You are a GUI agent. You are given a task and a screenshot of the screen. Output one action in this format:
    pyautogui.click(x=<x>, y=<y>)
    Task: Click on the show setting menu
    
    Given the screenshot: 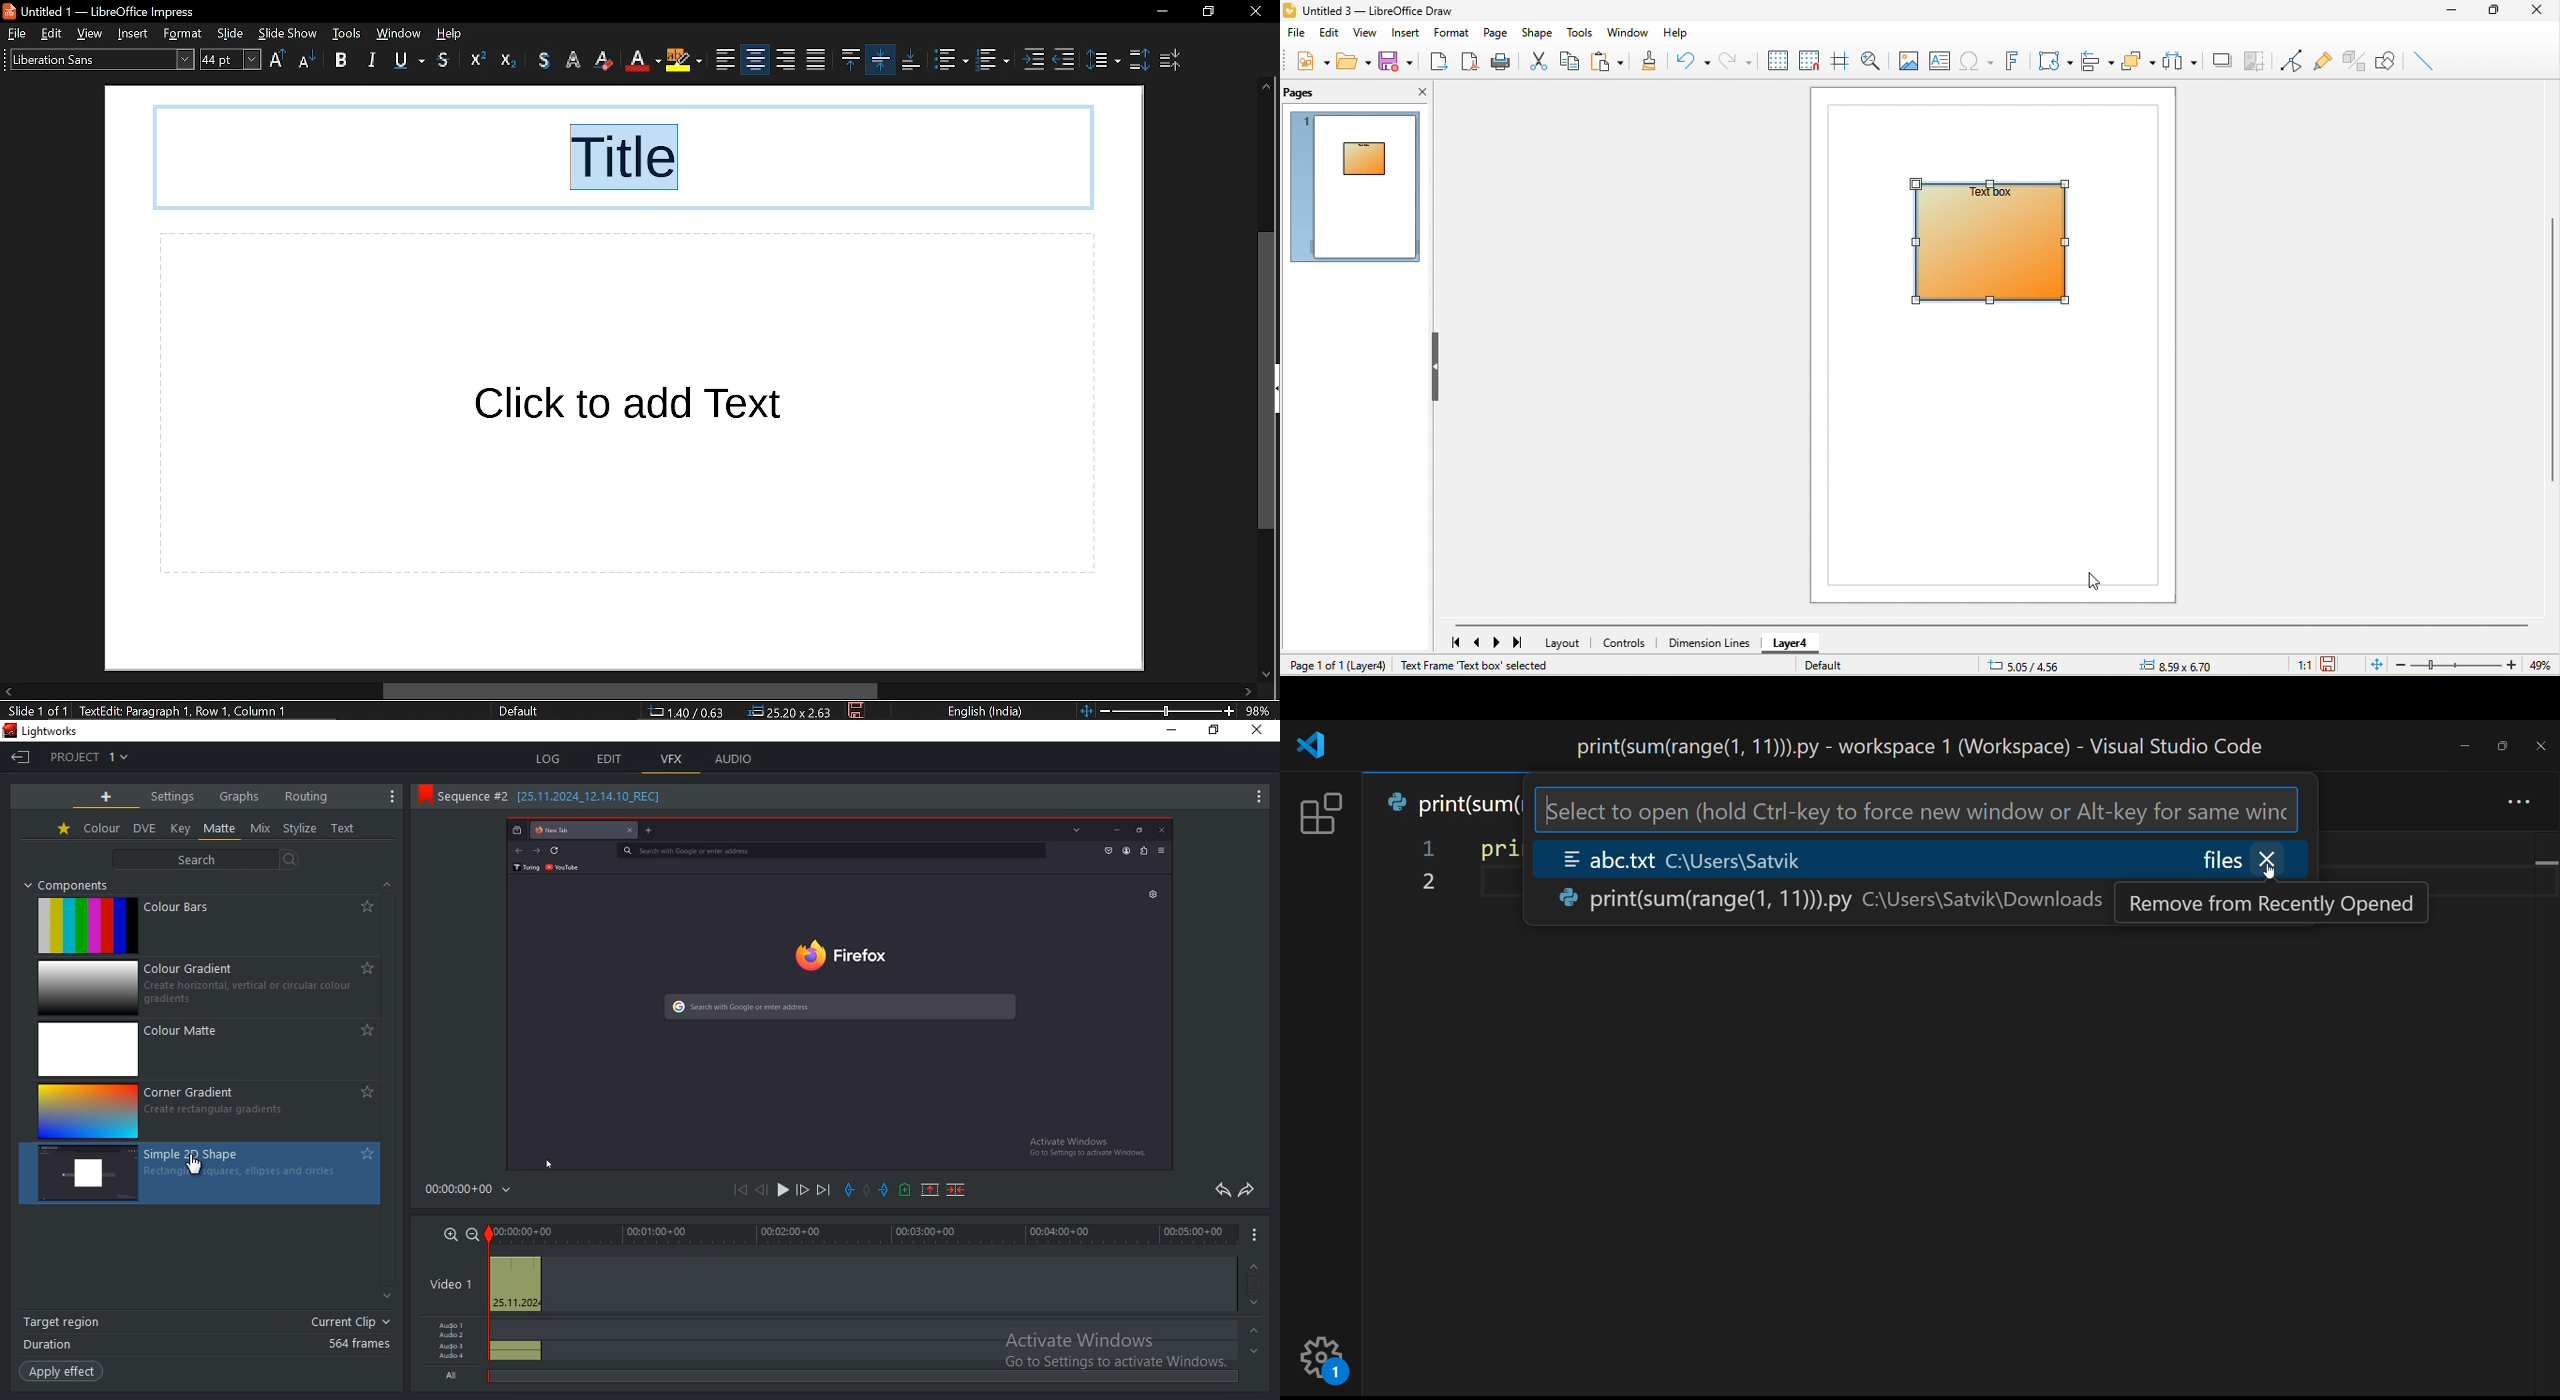 What is the action you would take?
    pyautogui.click(x=394, y=796)
    